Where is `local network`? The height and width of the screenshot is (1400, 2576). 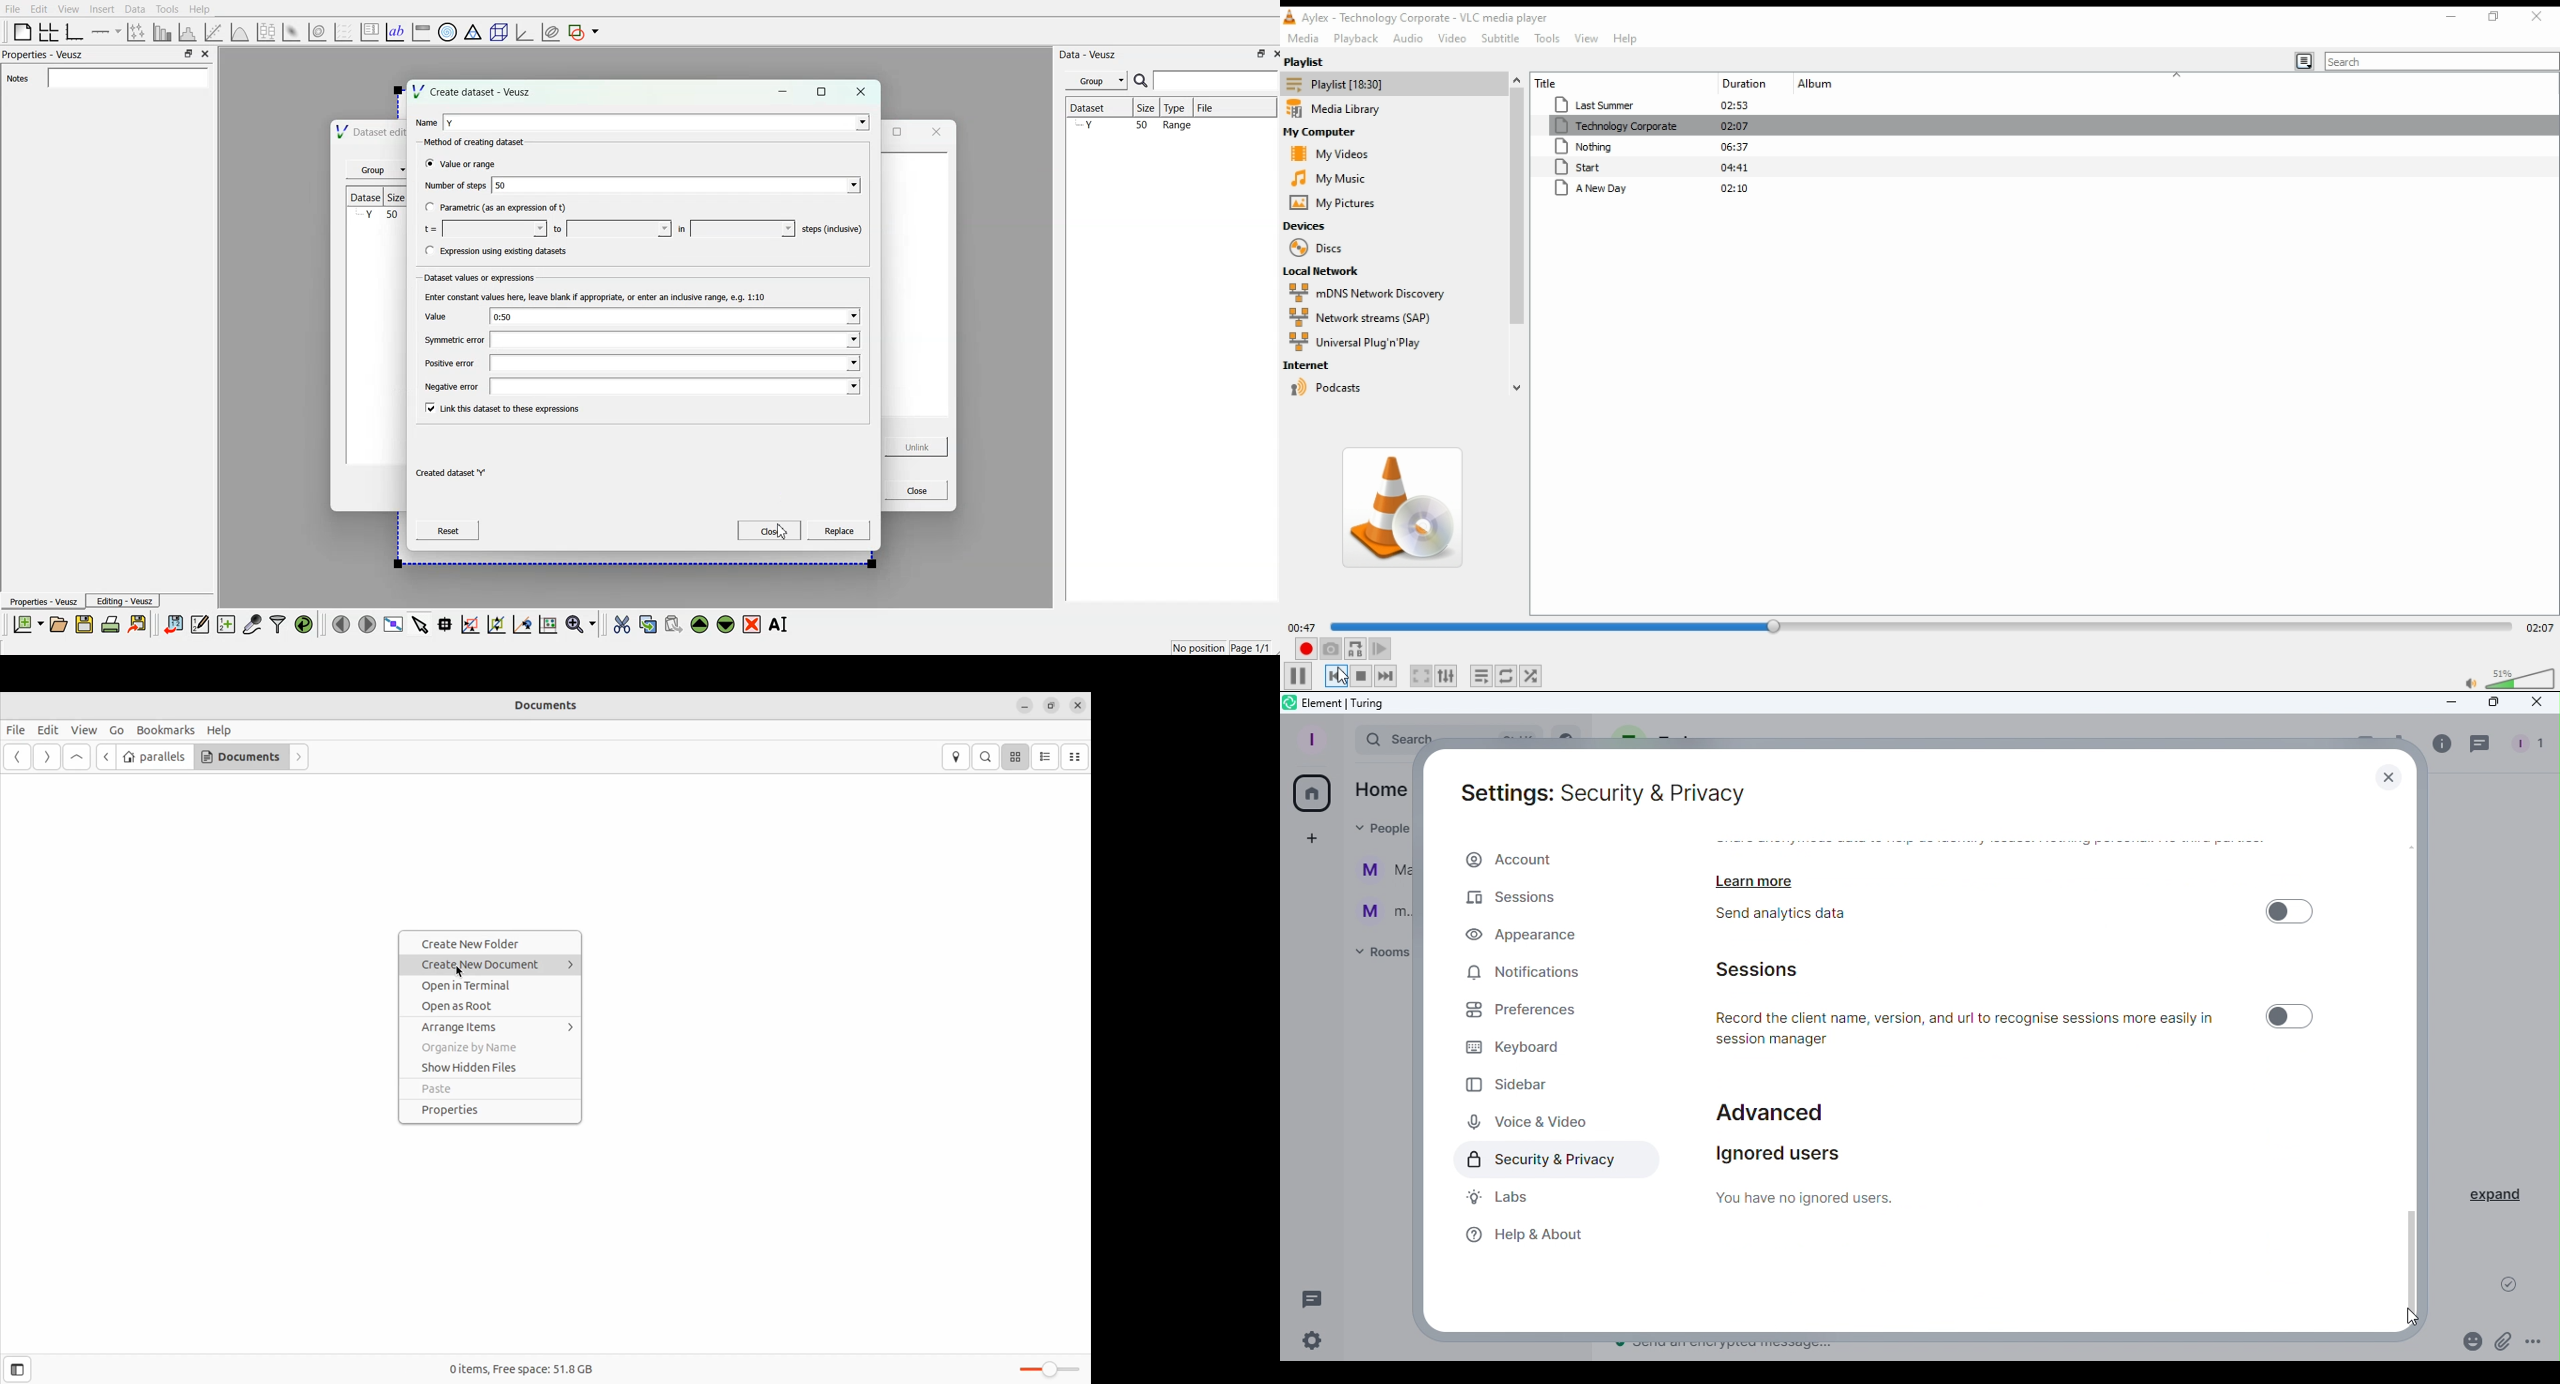
local network is located at coordinates (1331, 272).